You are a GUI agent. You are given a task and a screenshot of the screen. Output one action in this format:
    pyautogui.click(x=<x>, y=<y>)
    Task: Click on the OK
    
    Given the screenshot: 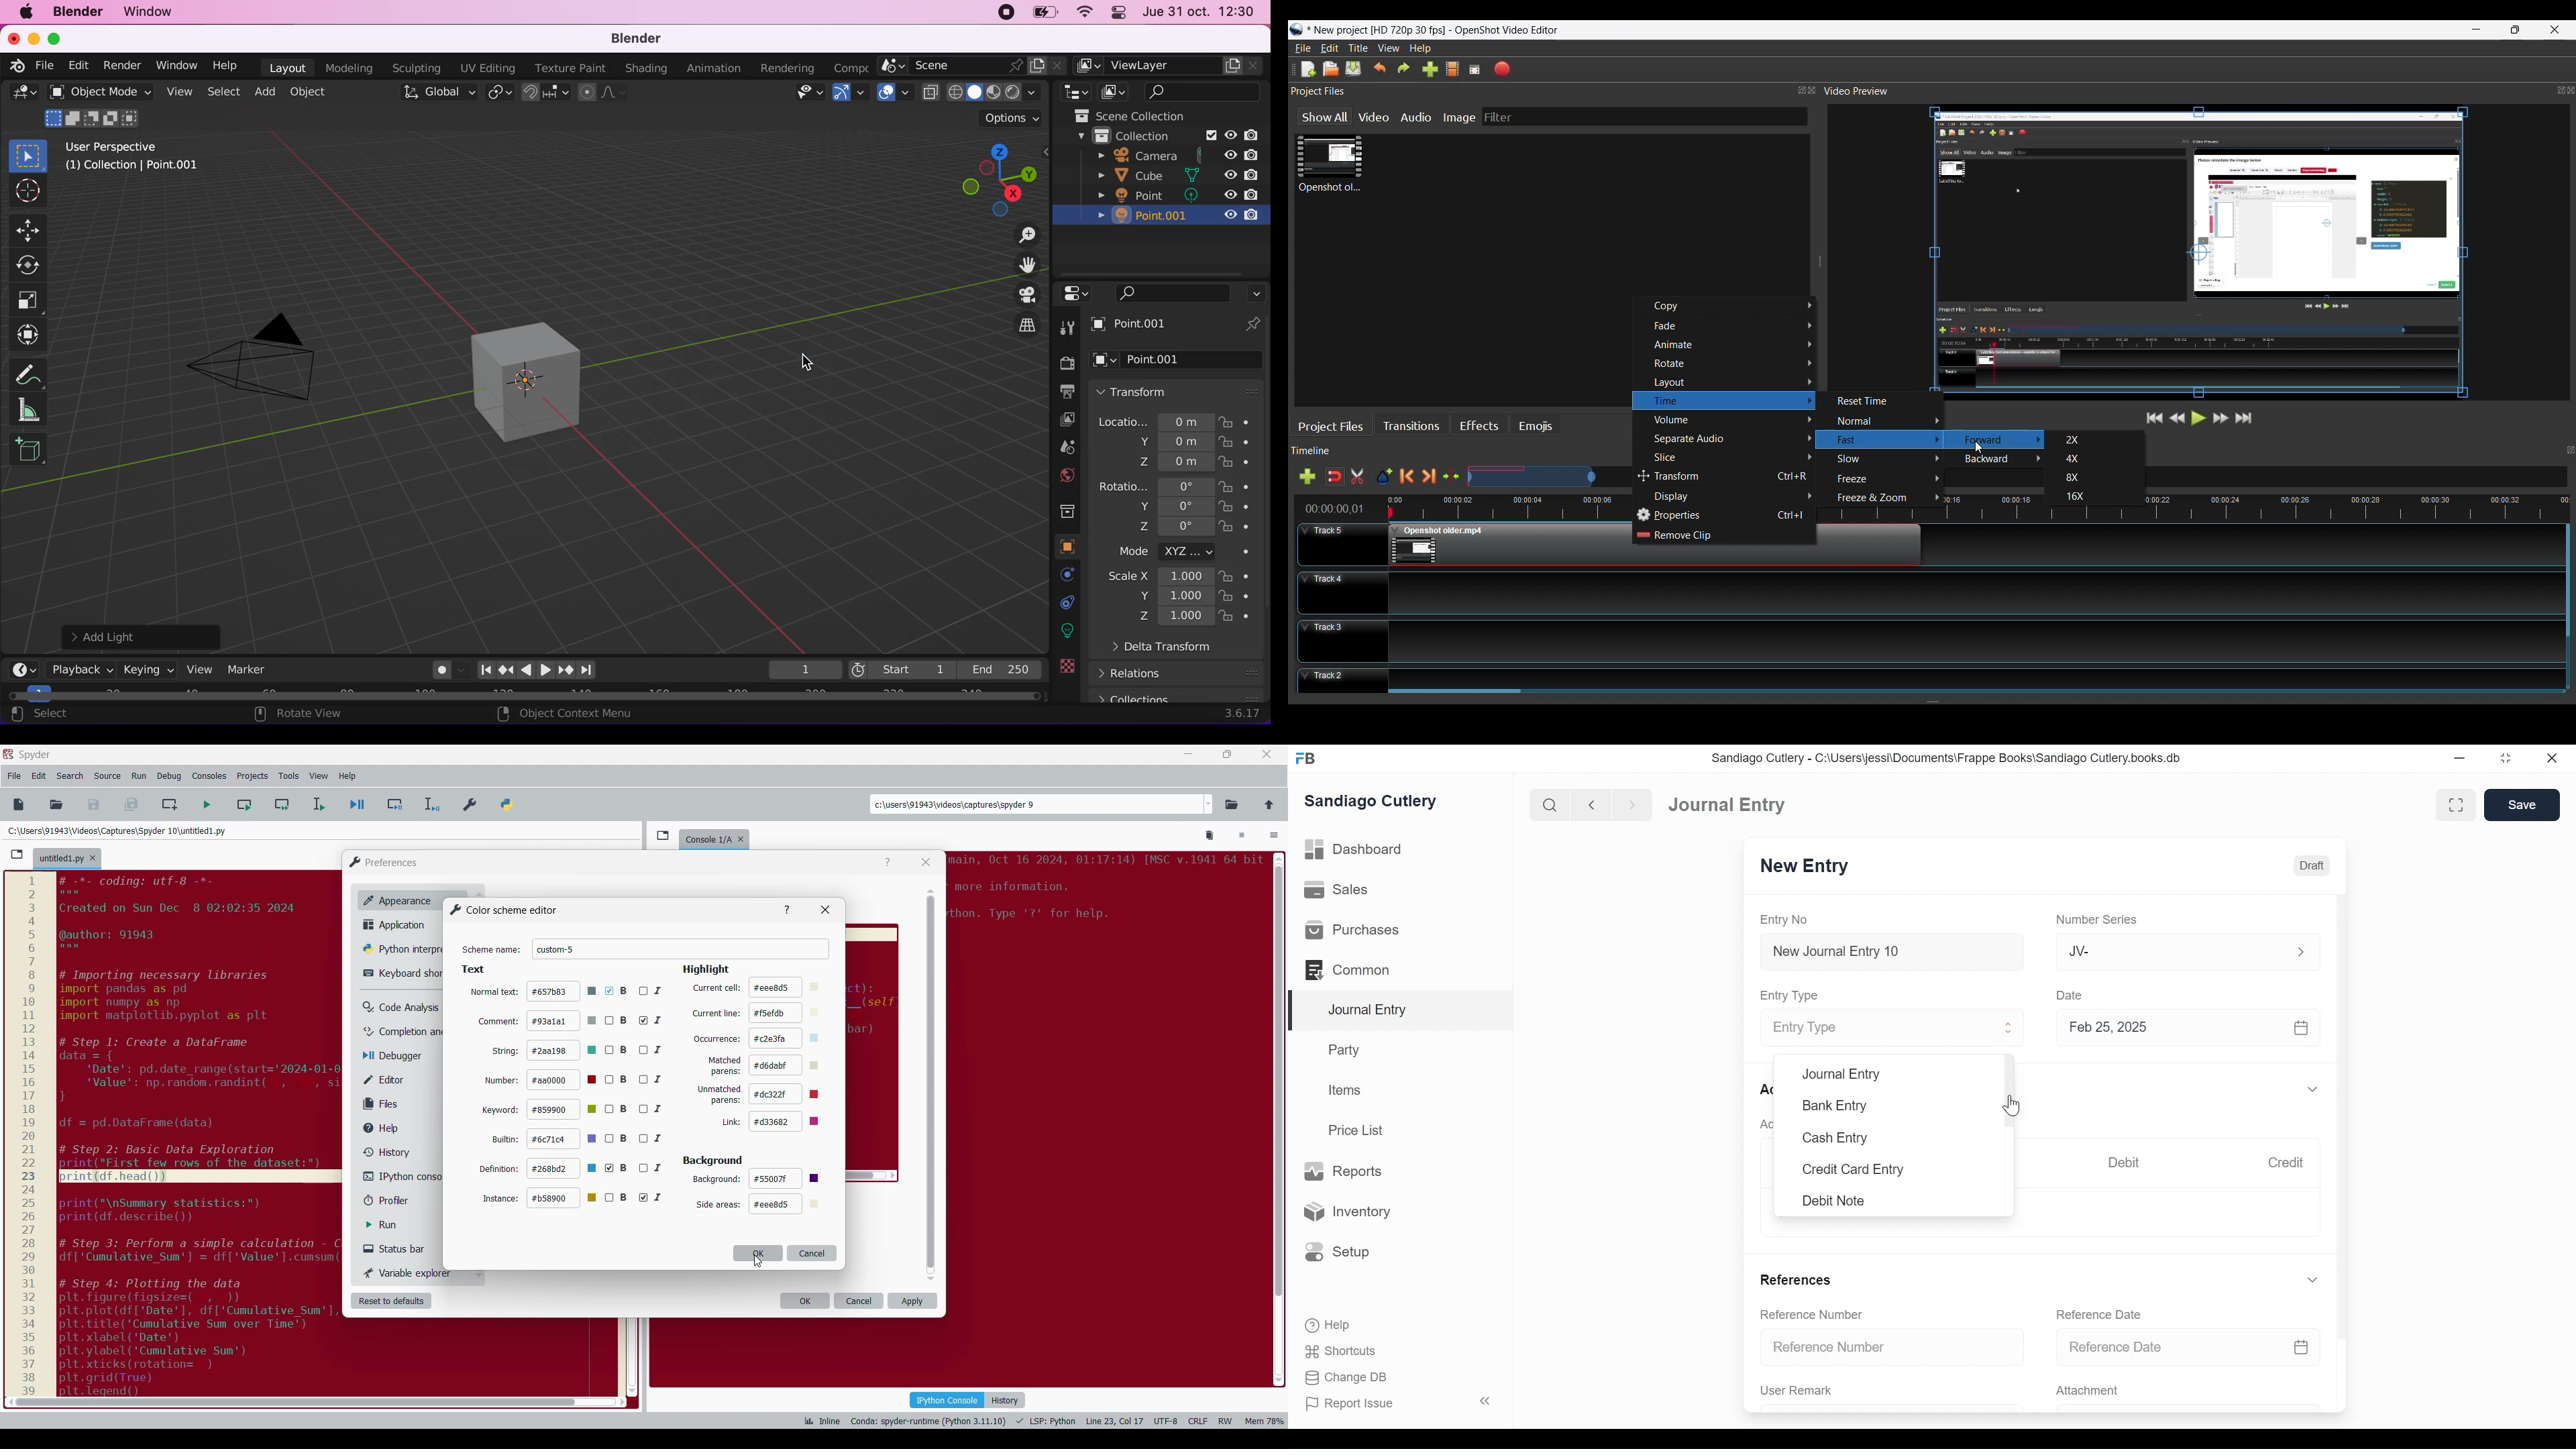 What is the action you would take?
    pyautogui.click(x=758, y=1253)
    